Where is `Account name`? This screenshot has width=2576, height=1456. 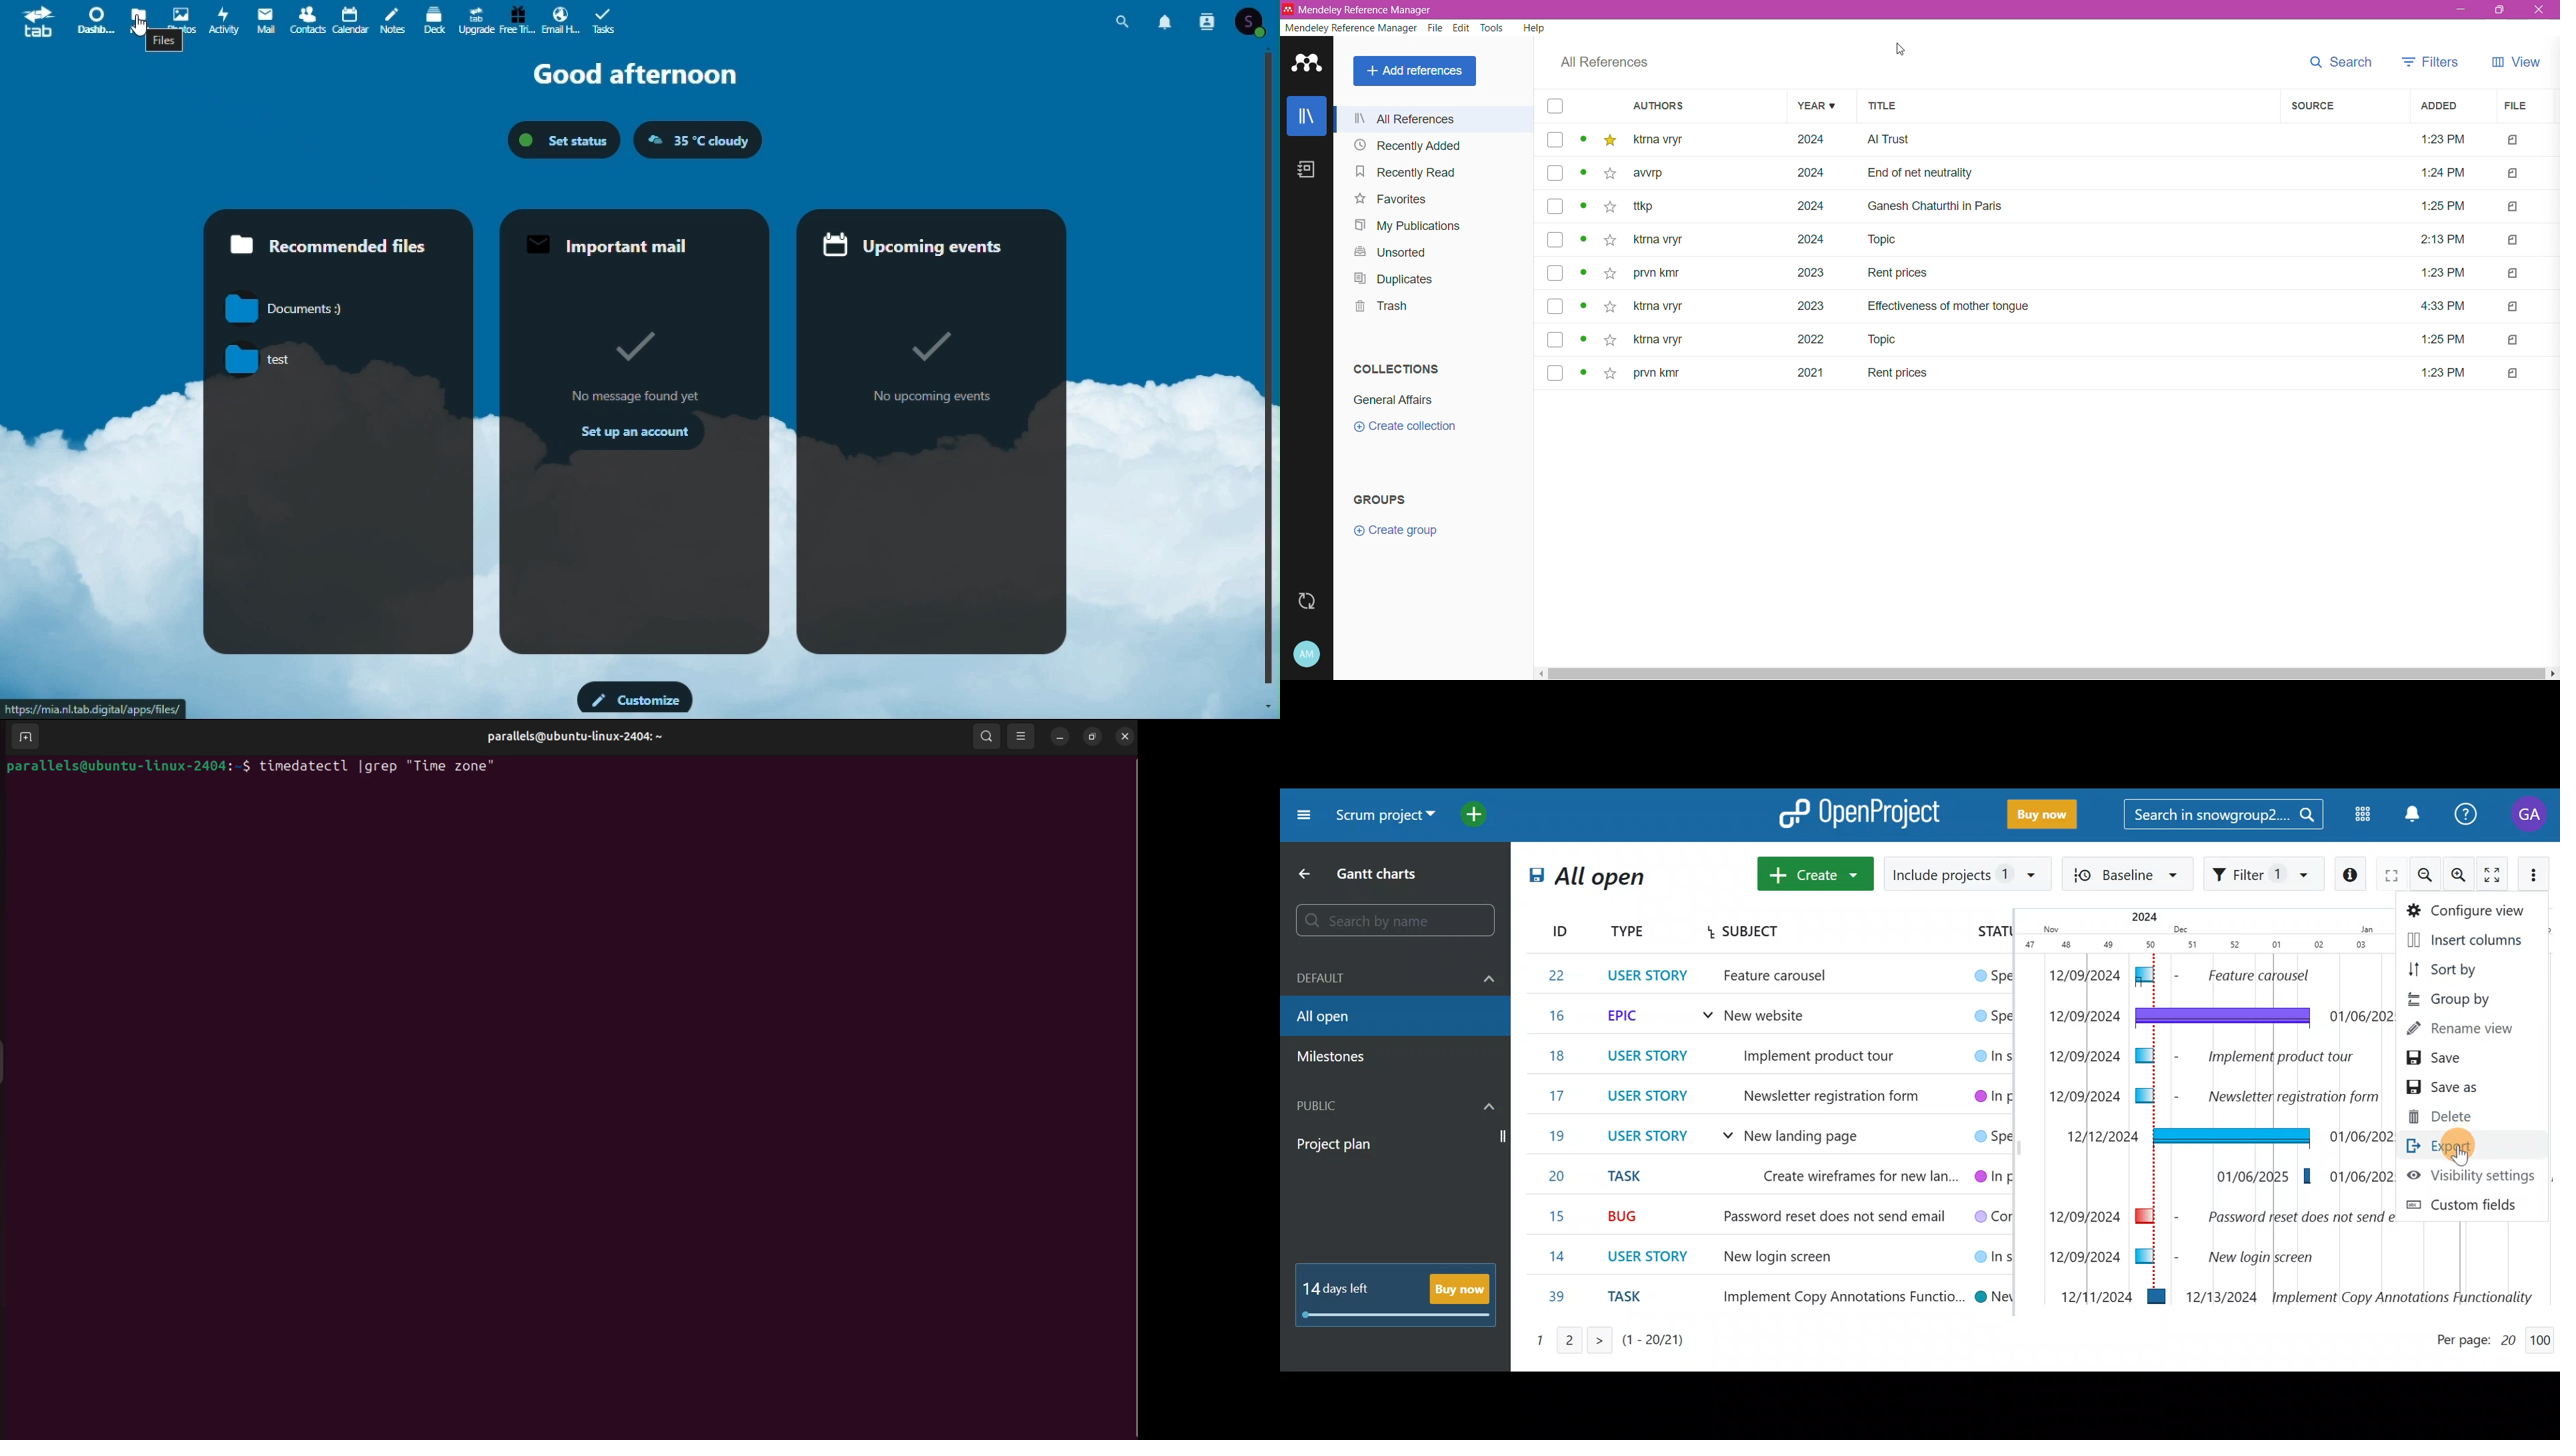
Account name is located at coordinates (2531, 817).